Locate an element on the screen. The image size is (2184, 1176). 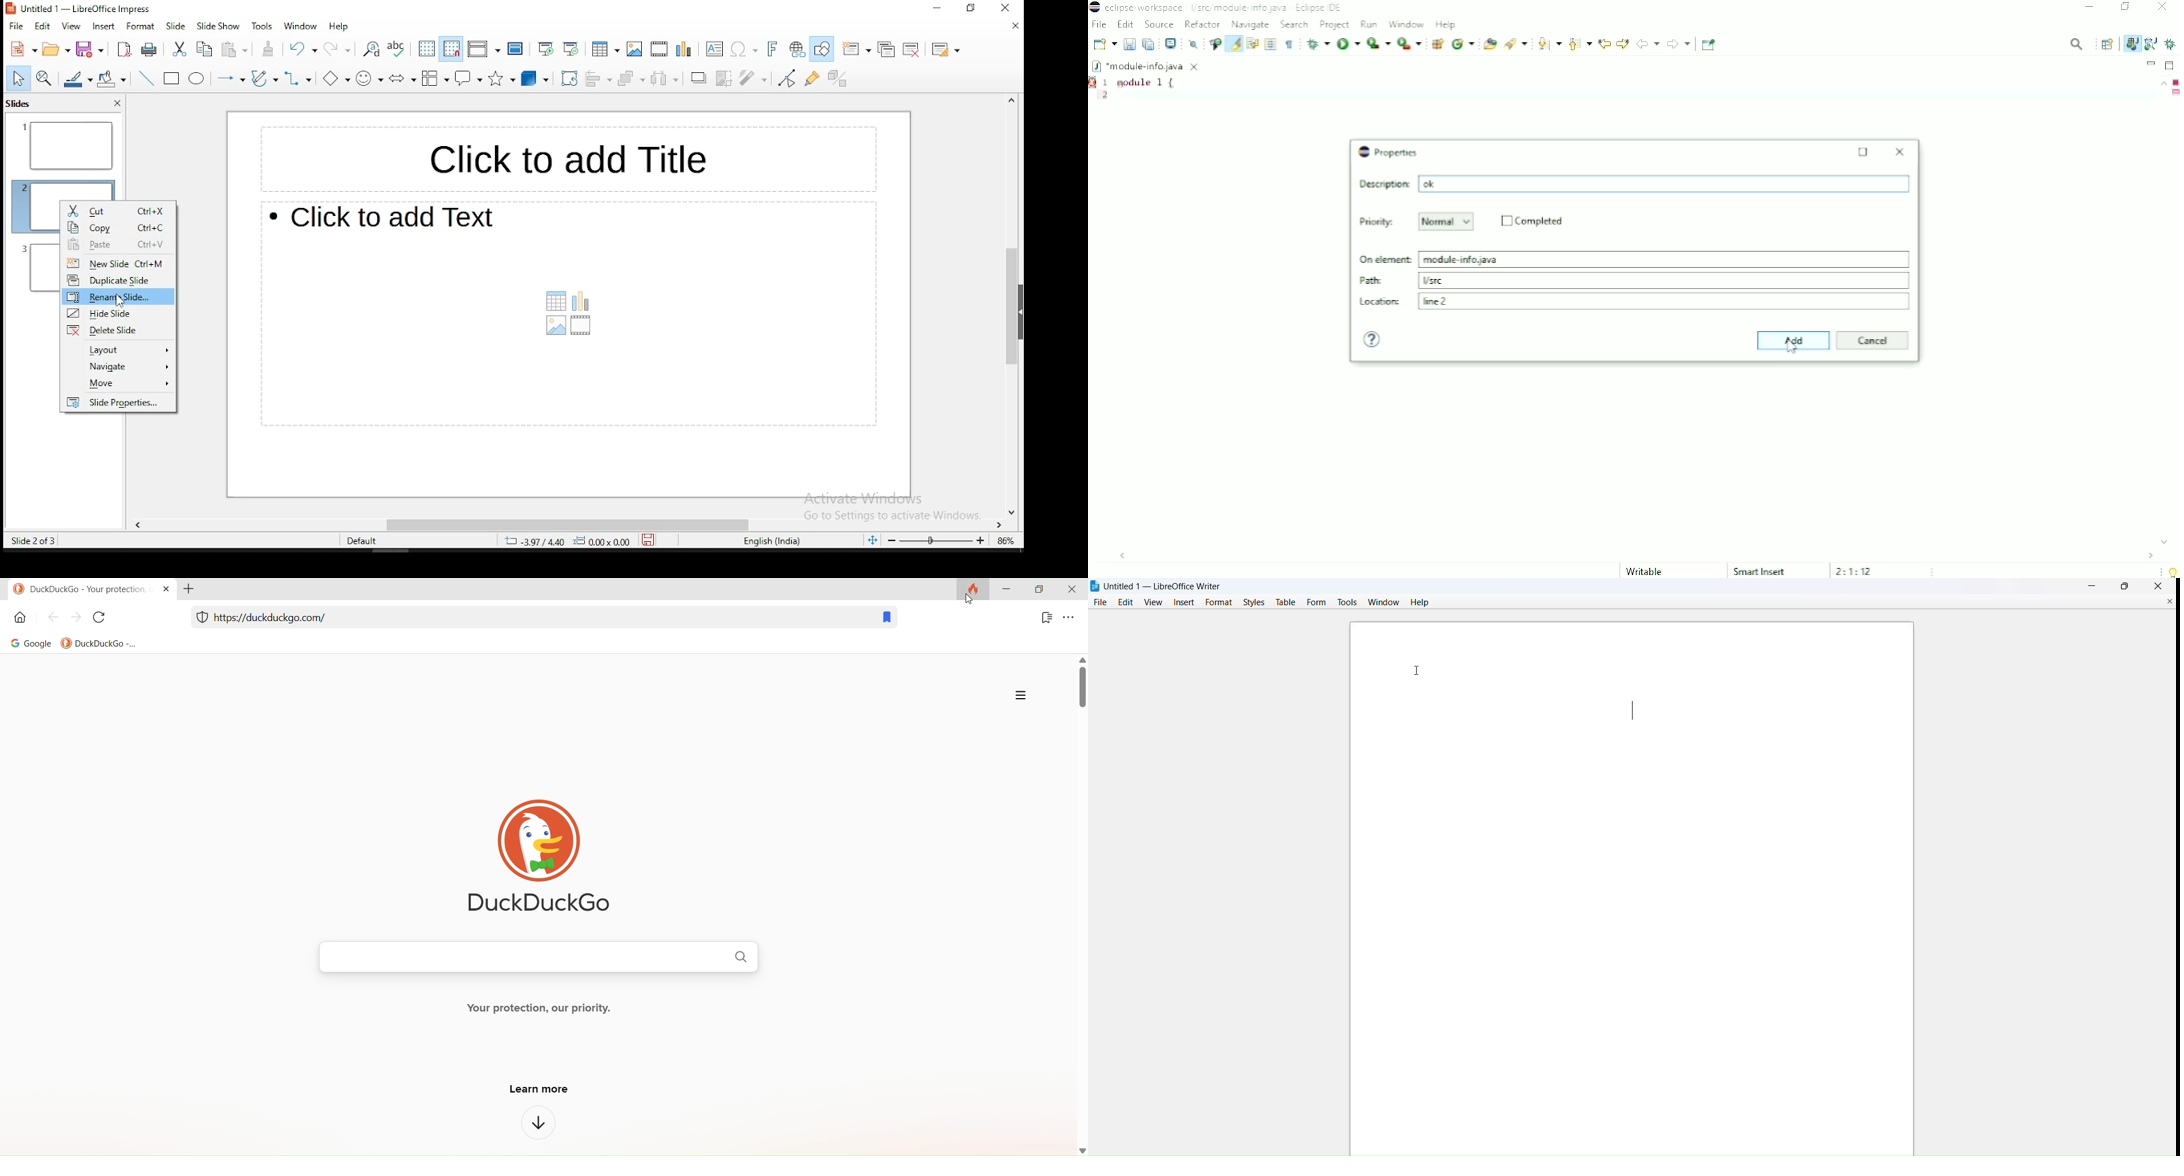
edit is located at coordinates (1127, 602).